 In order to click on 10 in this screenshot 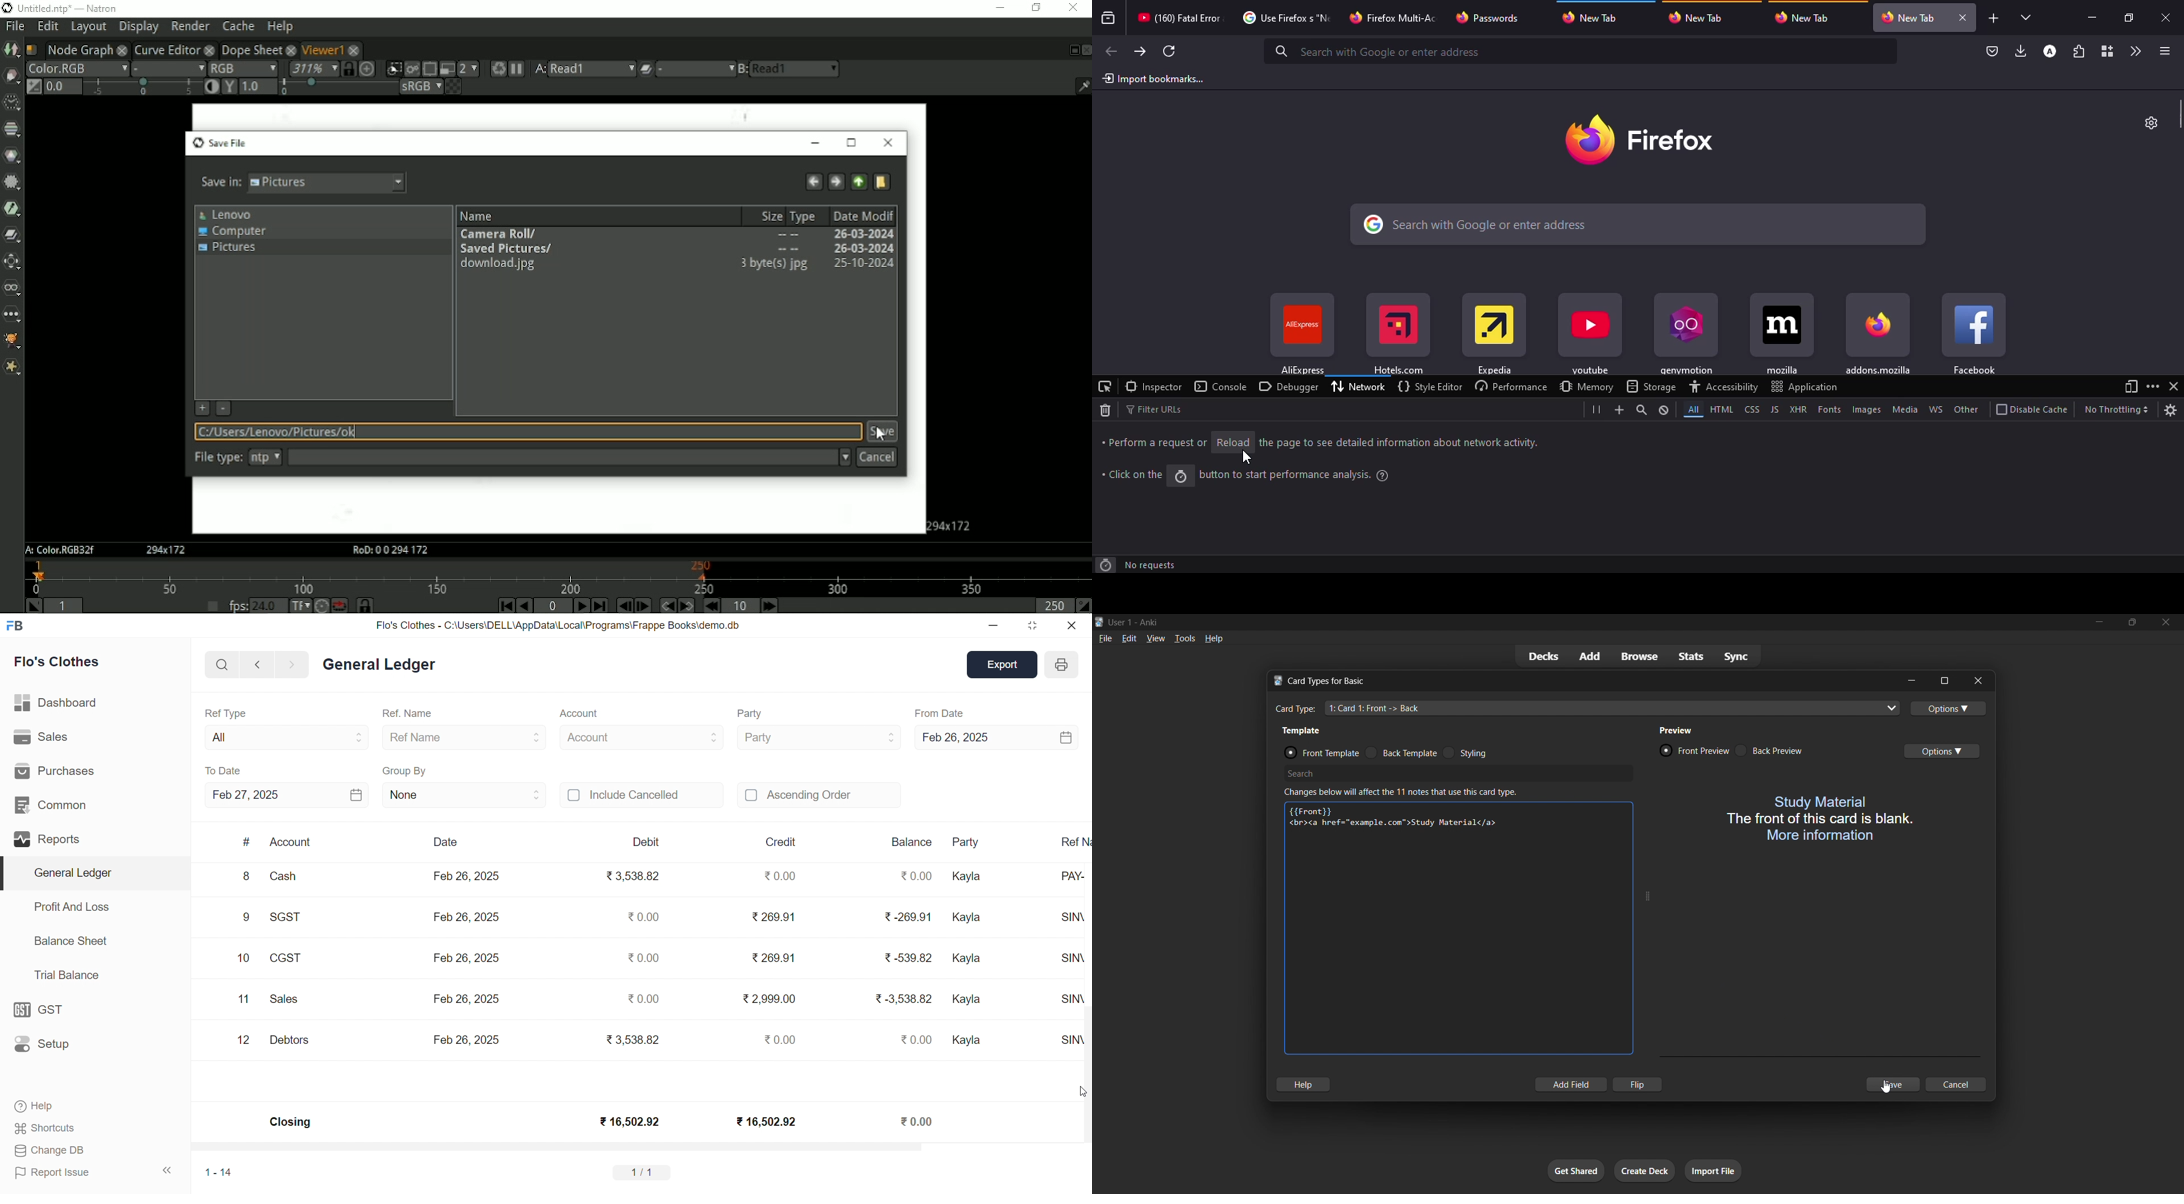, I will do `click(243, 959)`.